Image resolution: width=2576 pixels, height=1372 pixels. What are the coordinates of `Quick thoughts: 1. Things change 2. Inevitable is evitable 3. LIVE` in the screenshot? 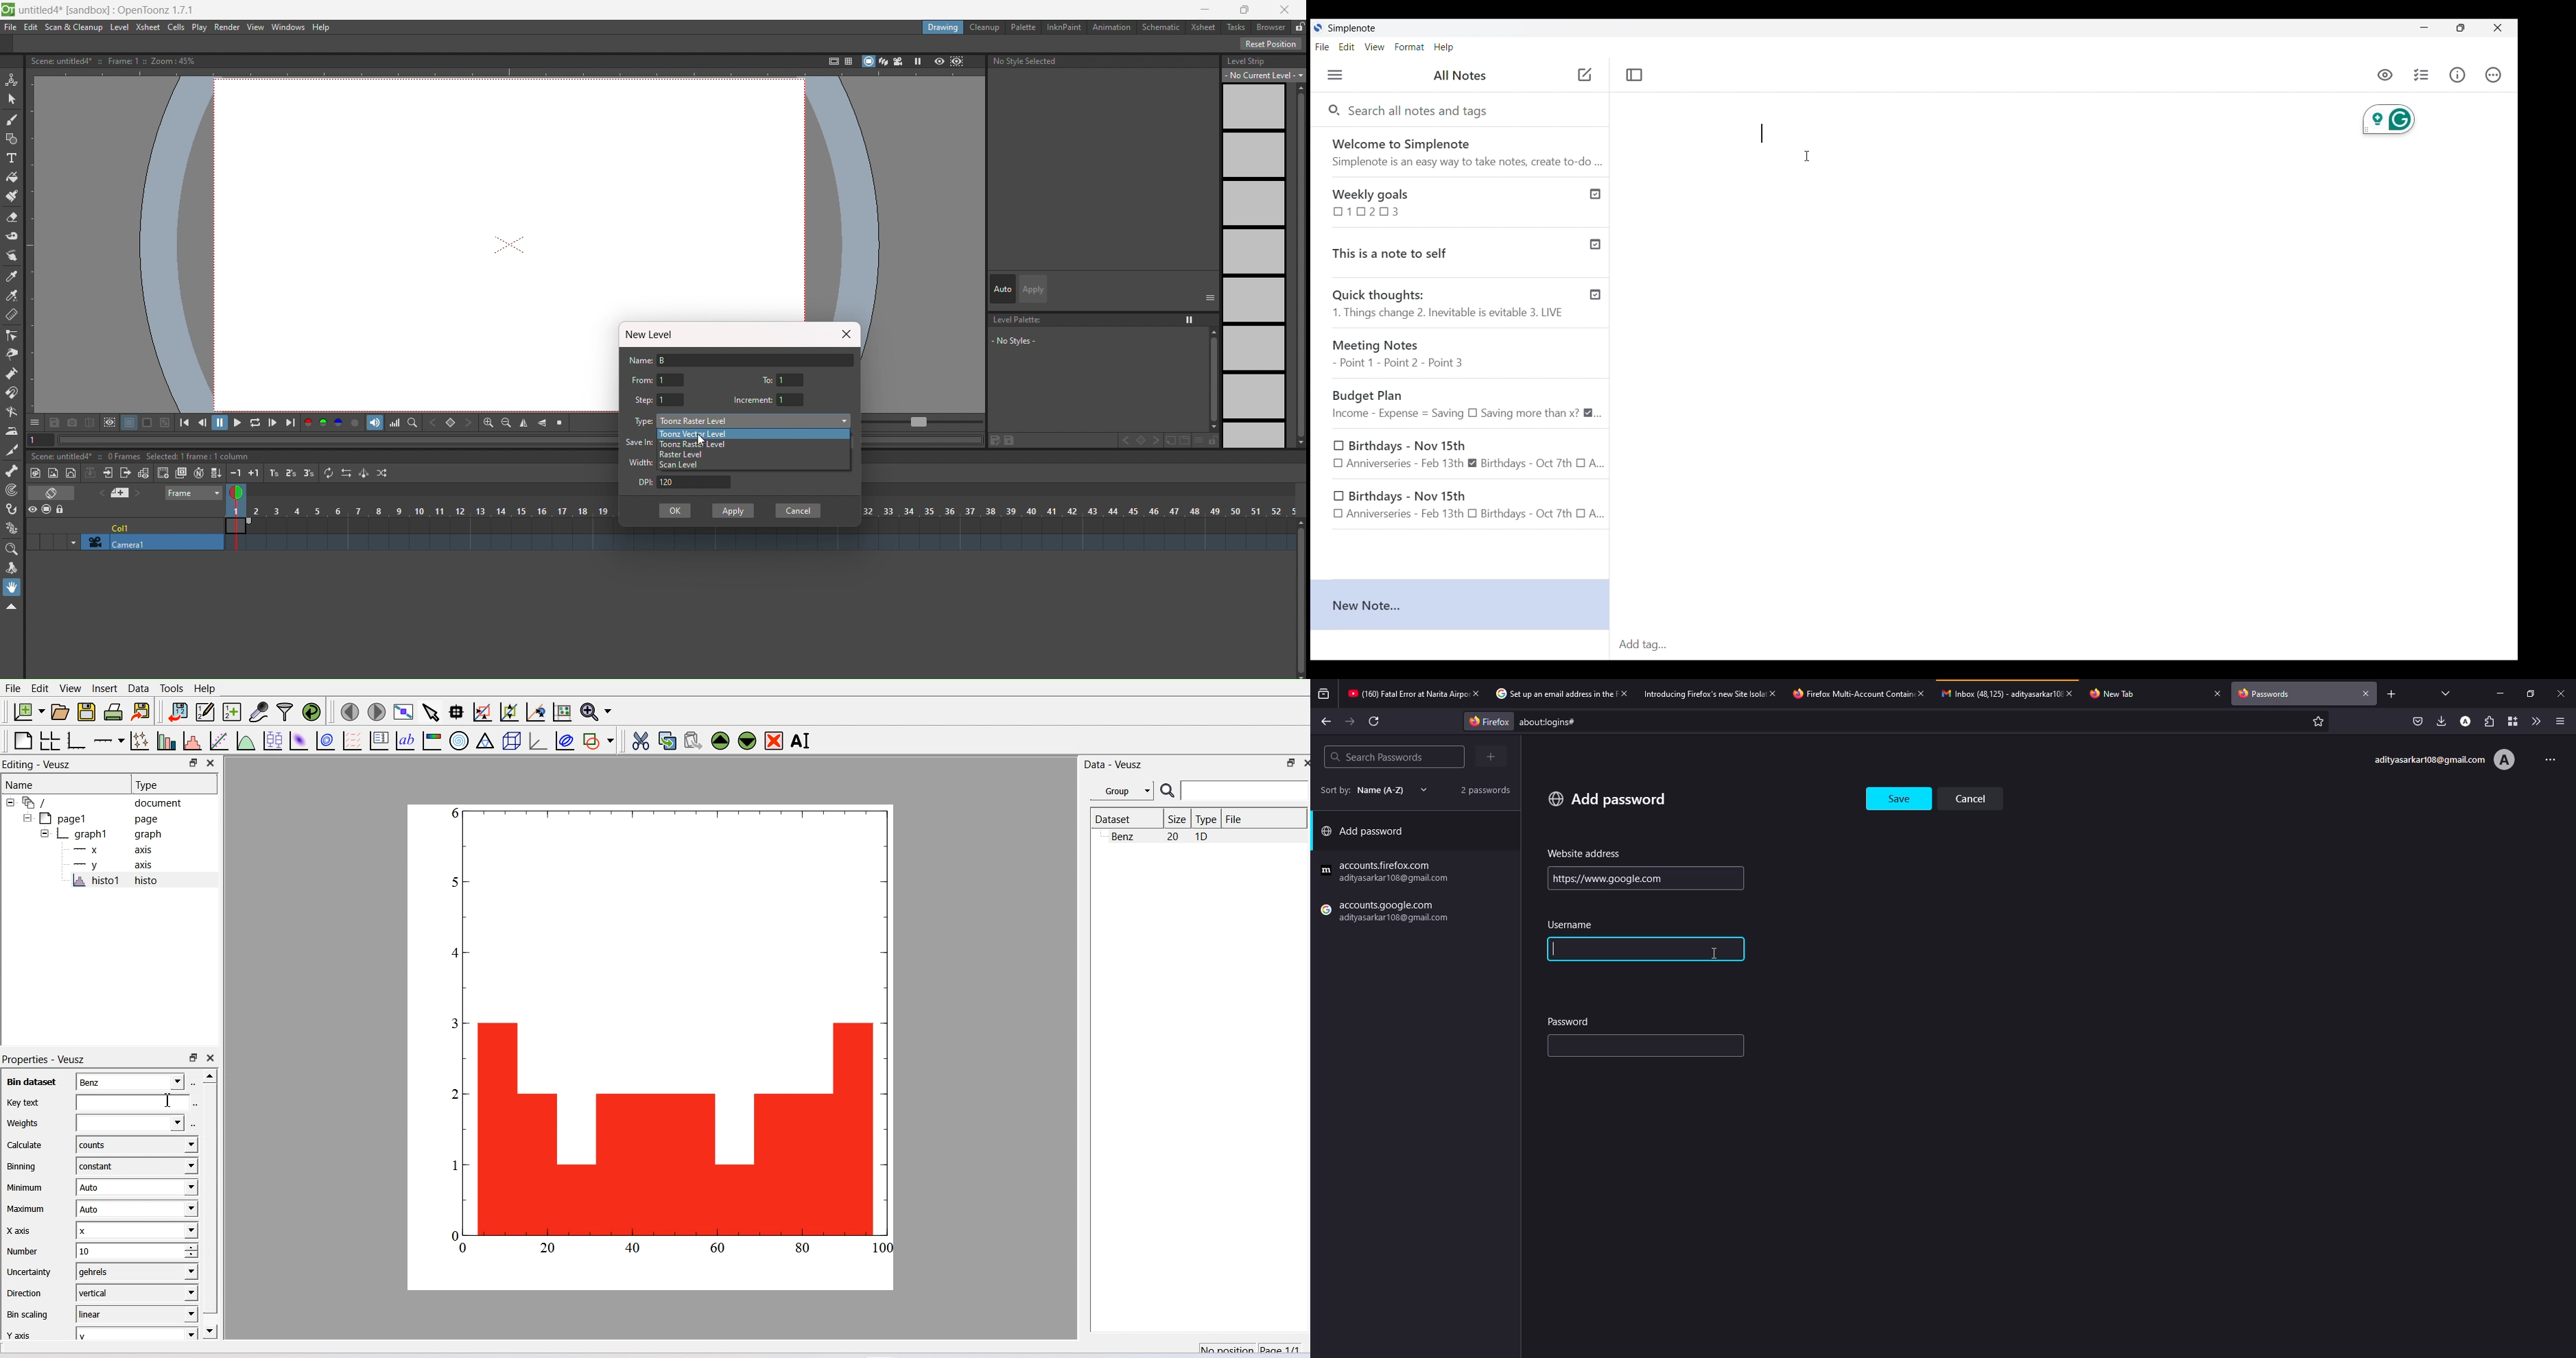 It's located at (1447, 305).